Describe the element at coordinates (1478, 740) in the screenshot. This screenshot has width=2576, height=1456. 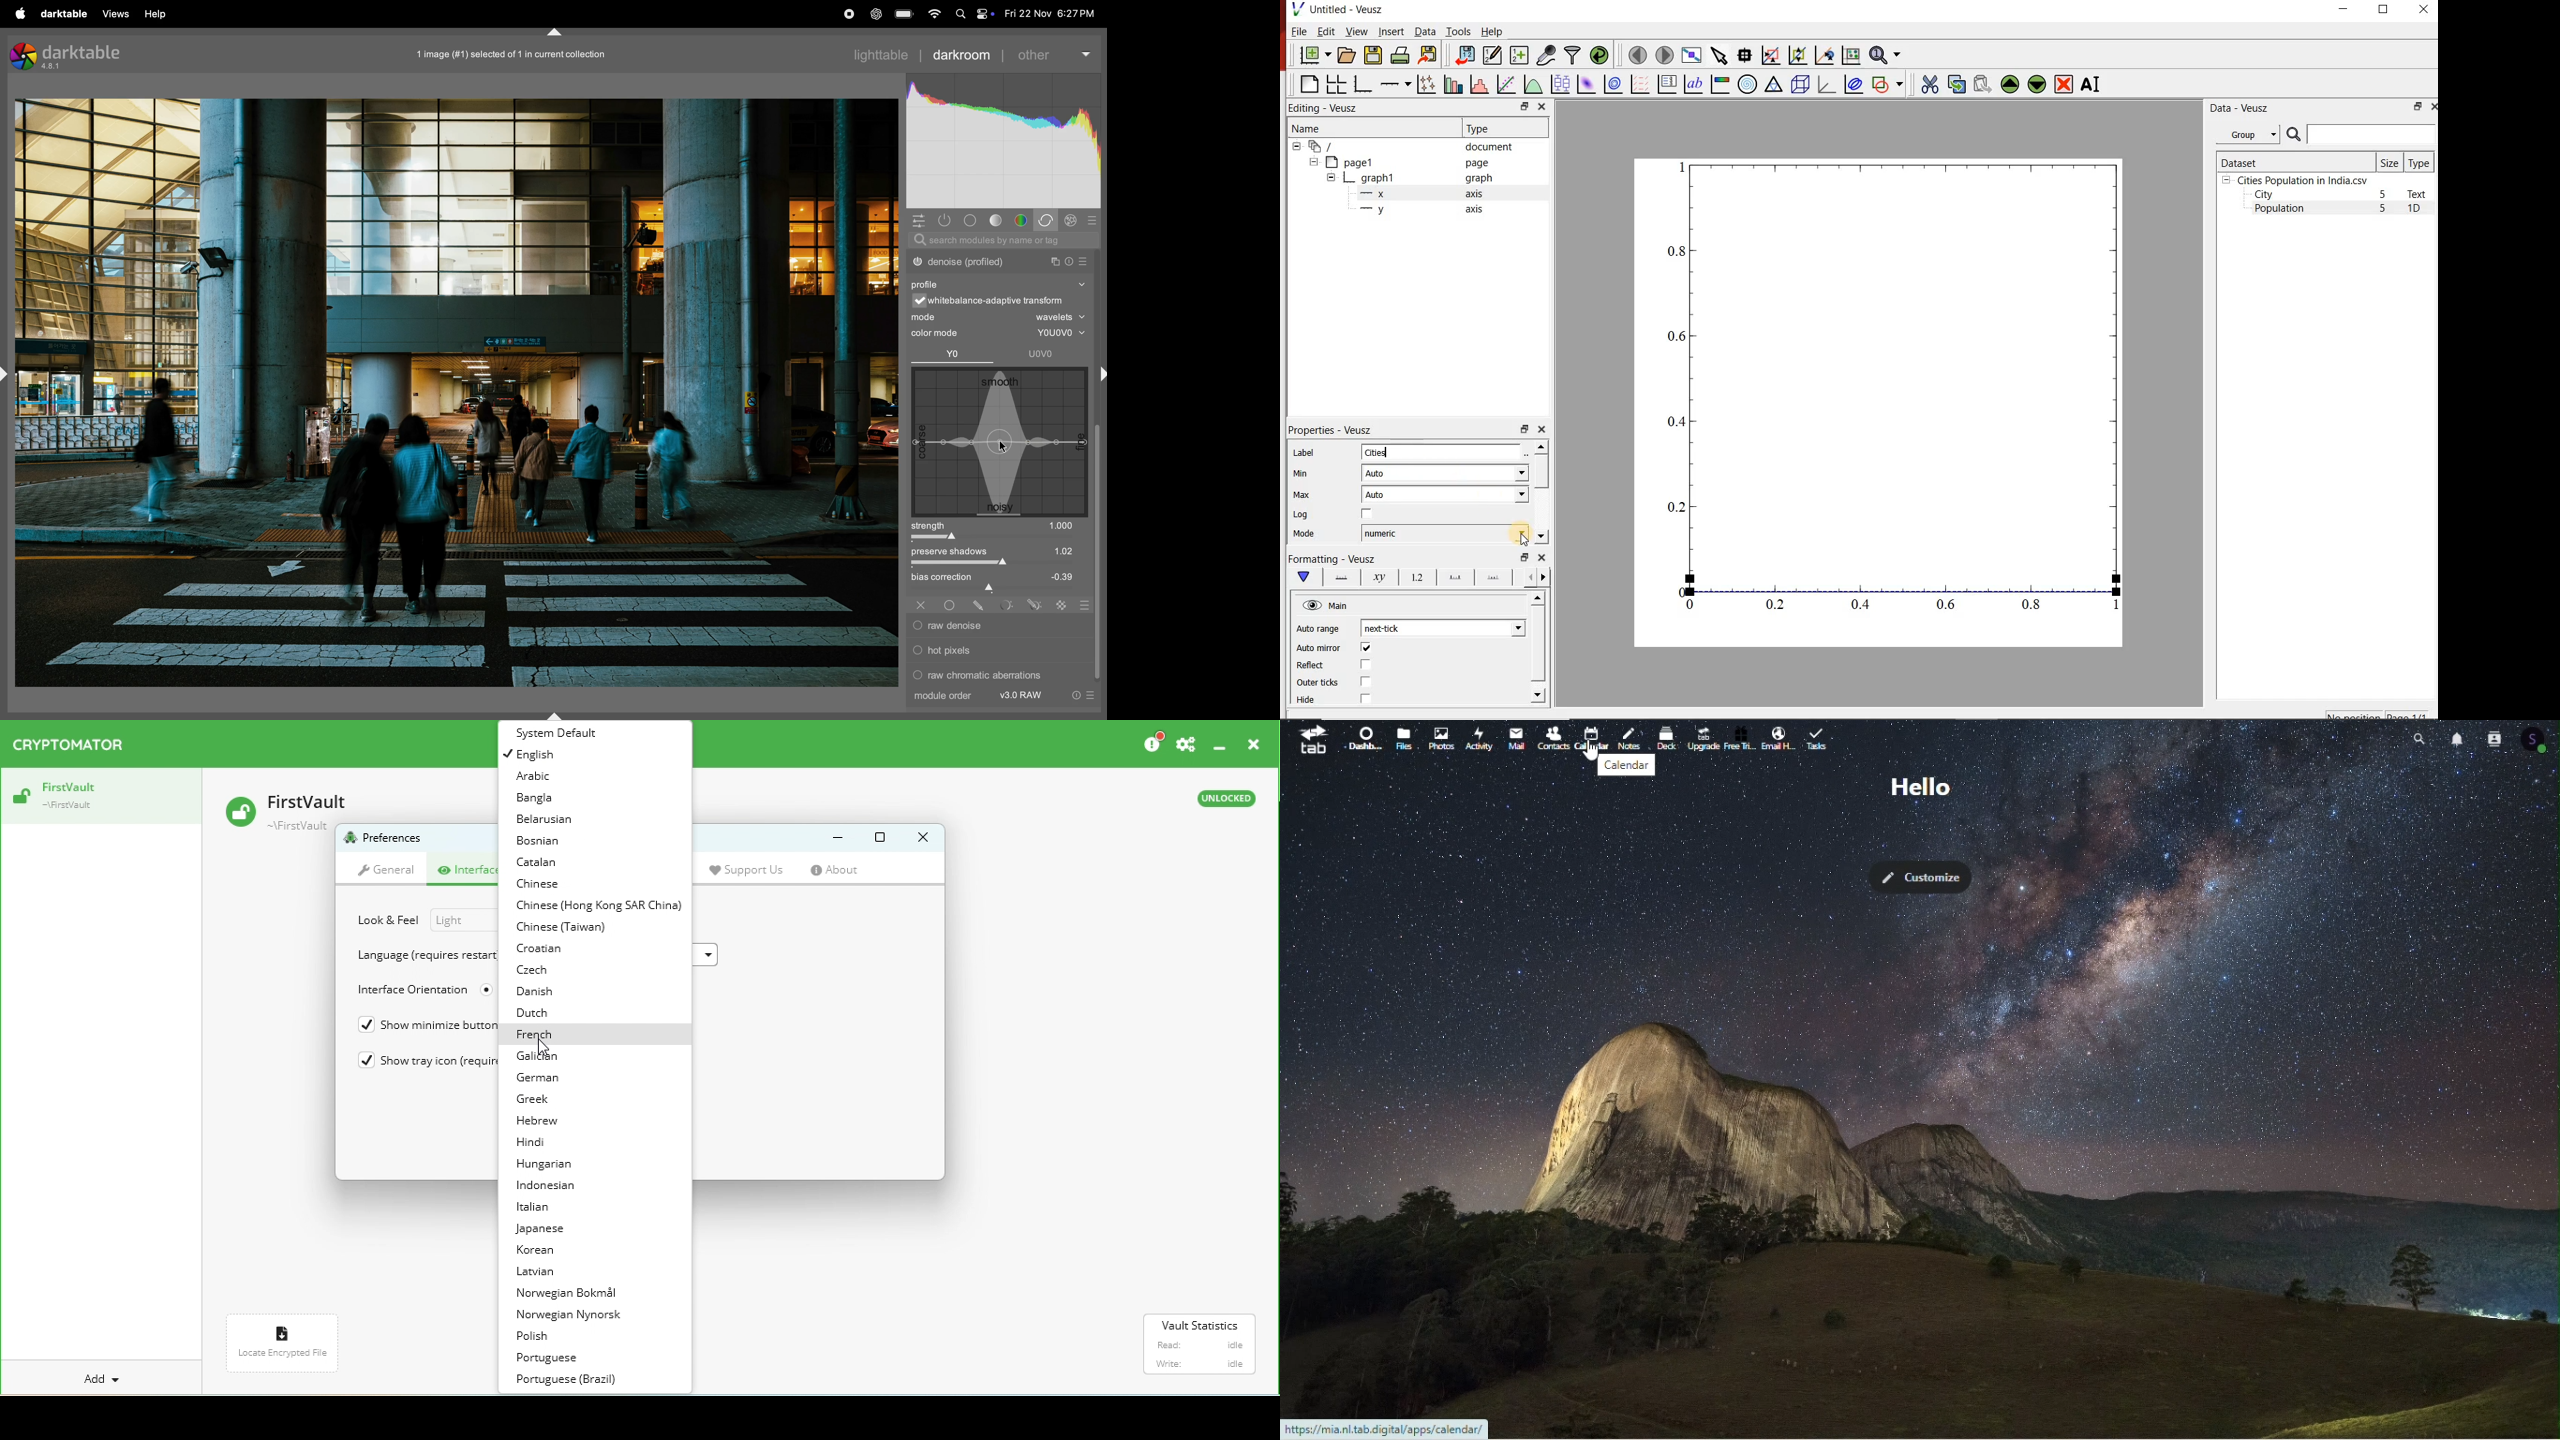
I see `activity` at that location.